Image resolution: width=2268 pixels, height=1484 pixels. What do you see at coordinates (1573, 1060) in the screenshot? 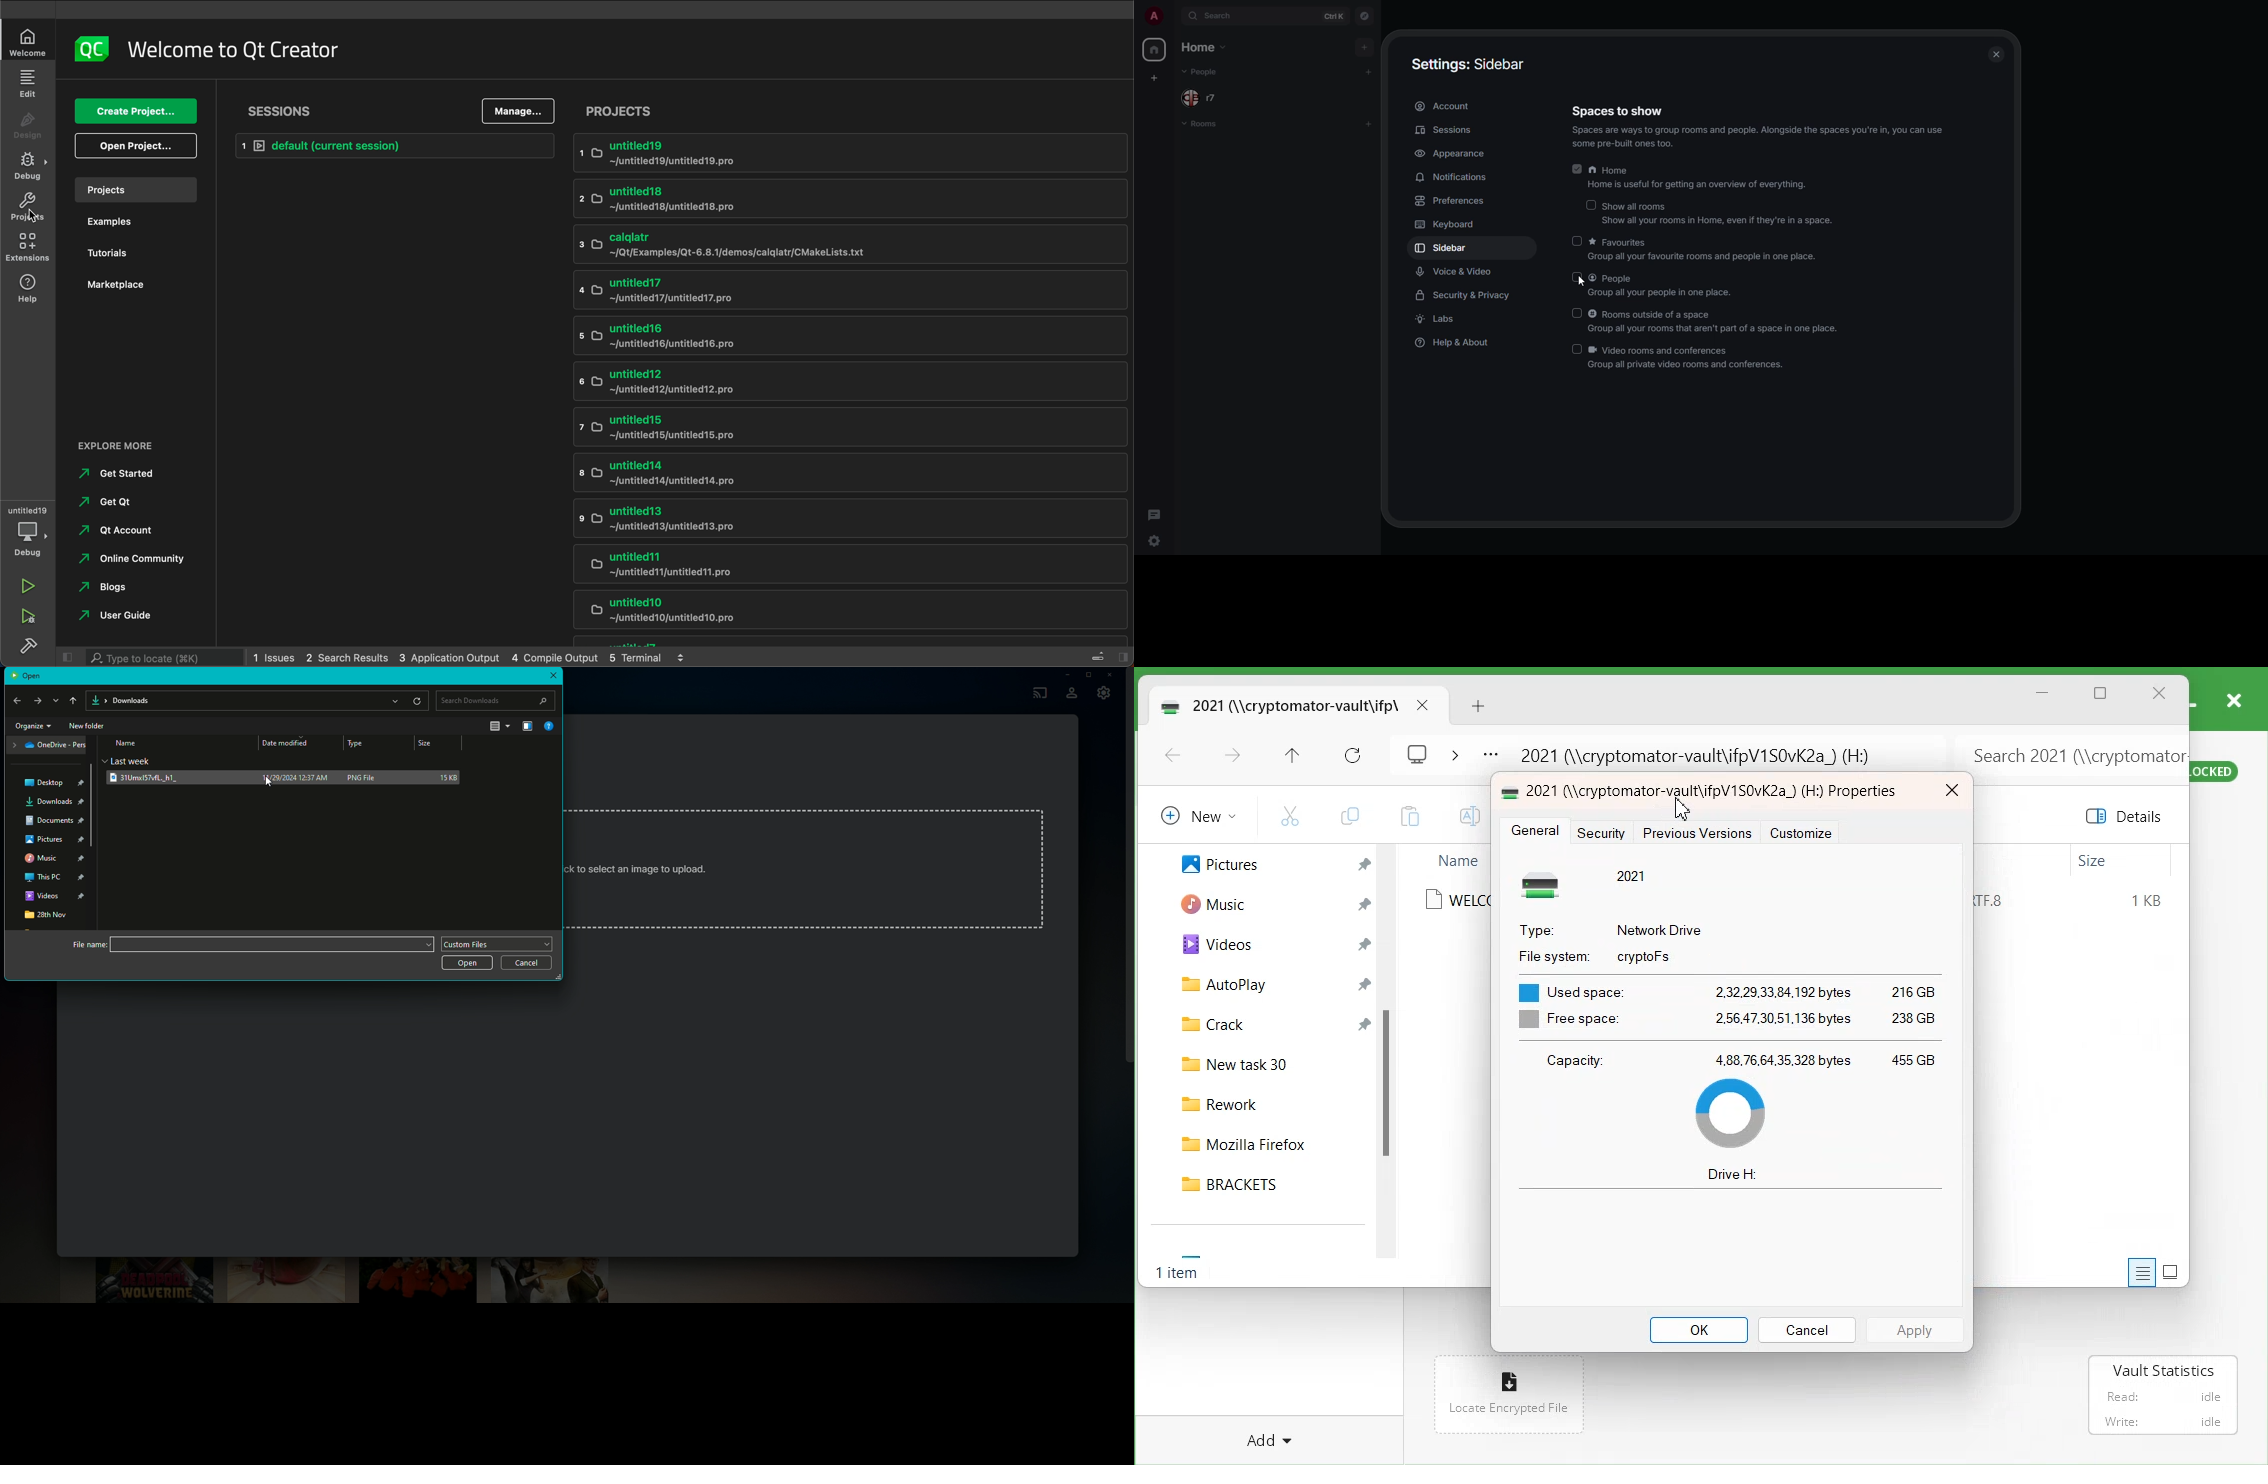
I see `Capacity` at bounding box center [1573, 1060].